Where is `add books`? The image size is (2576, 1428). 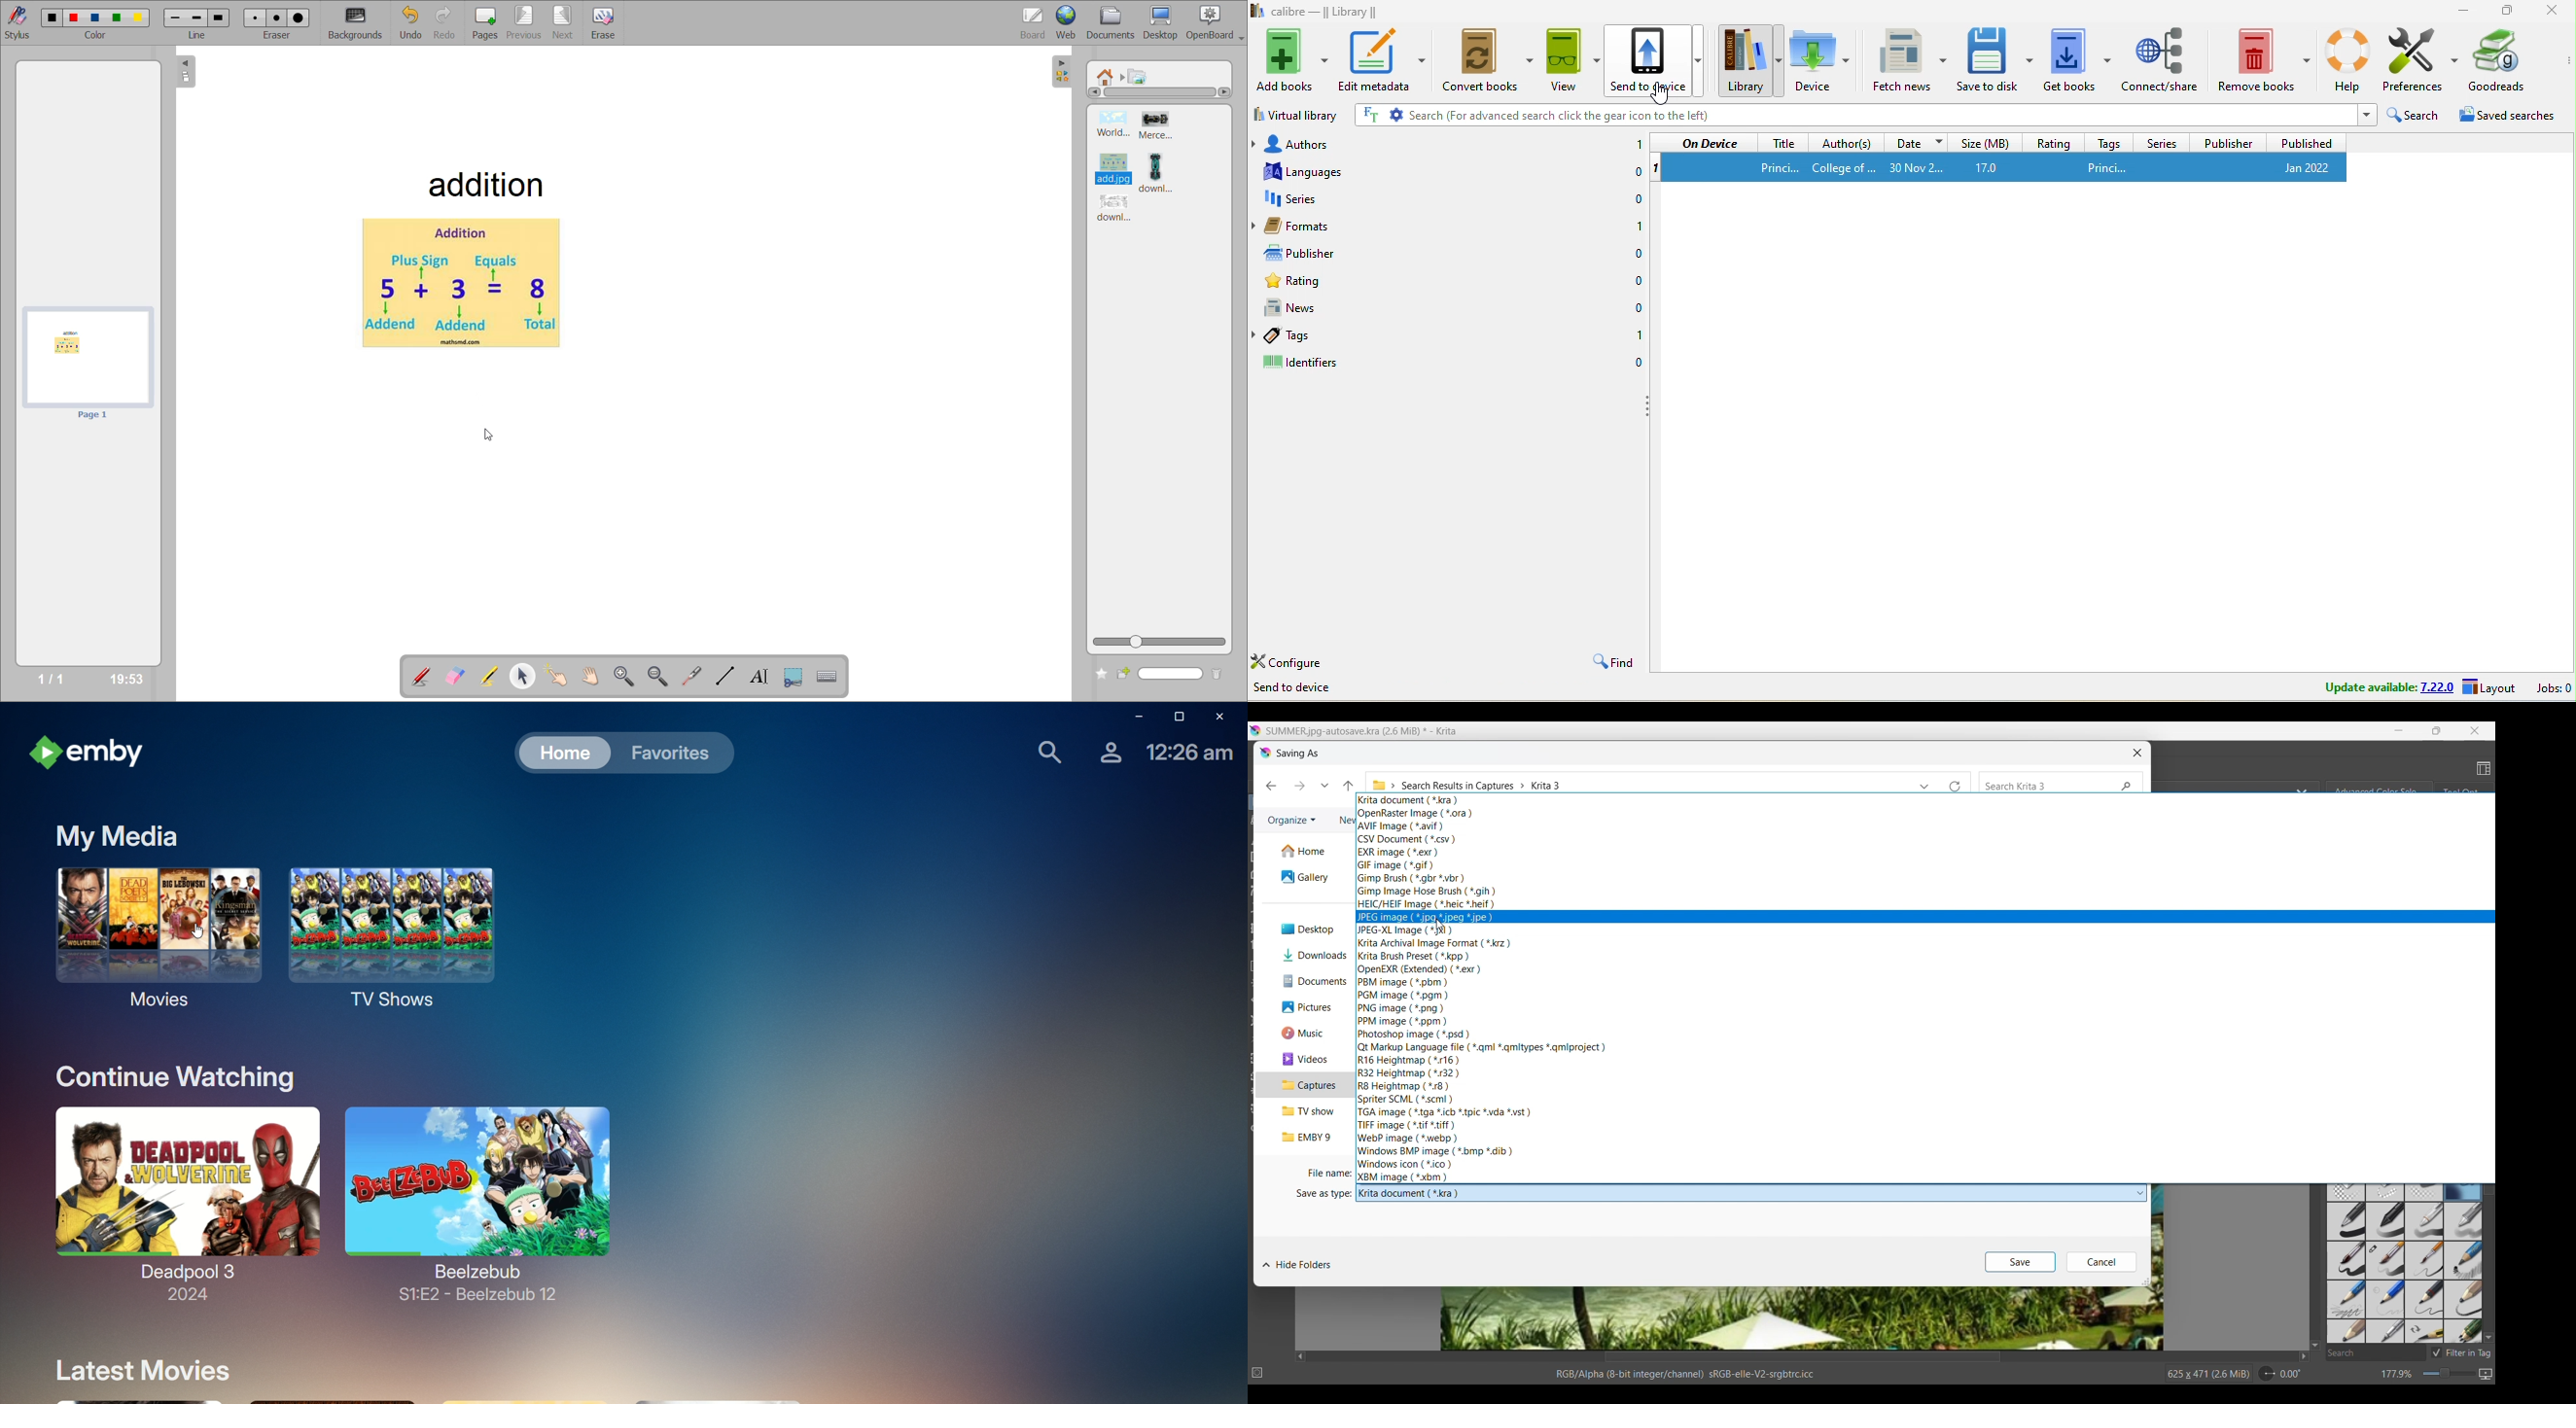 add books is located at coordinates (1294, 59).